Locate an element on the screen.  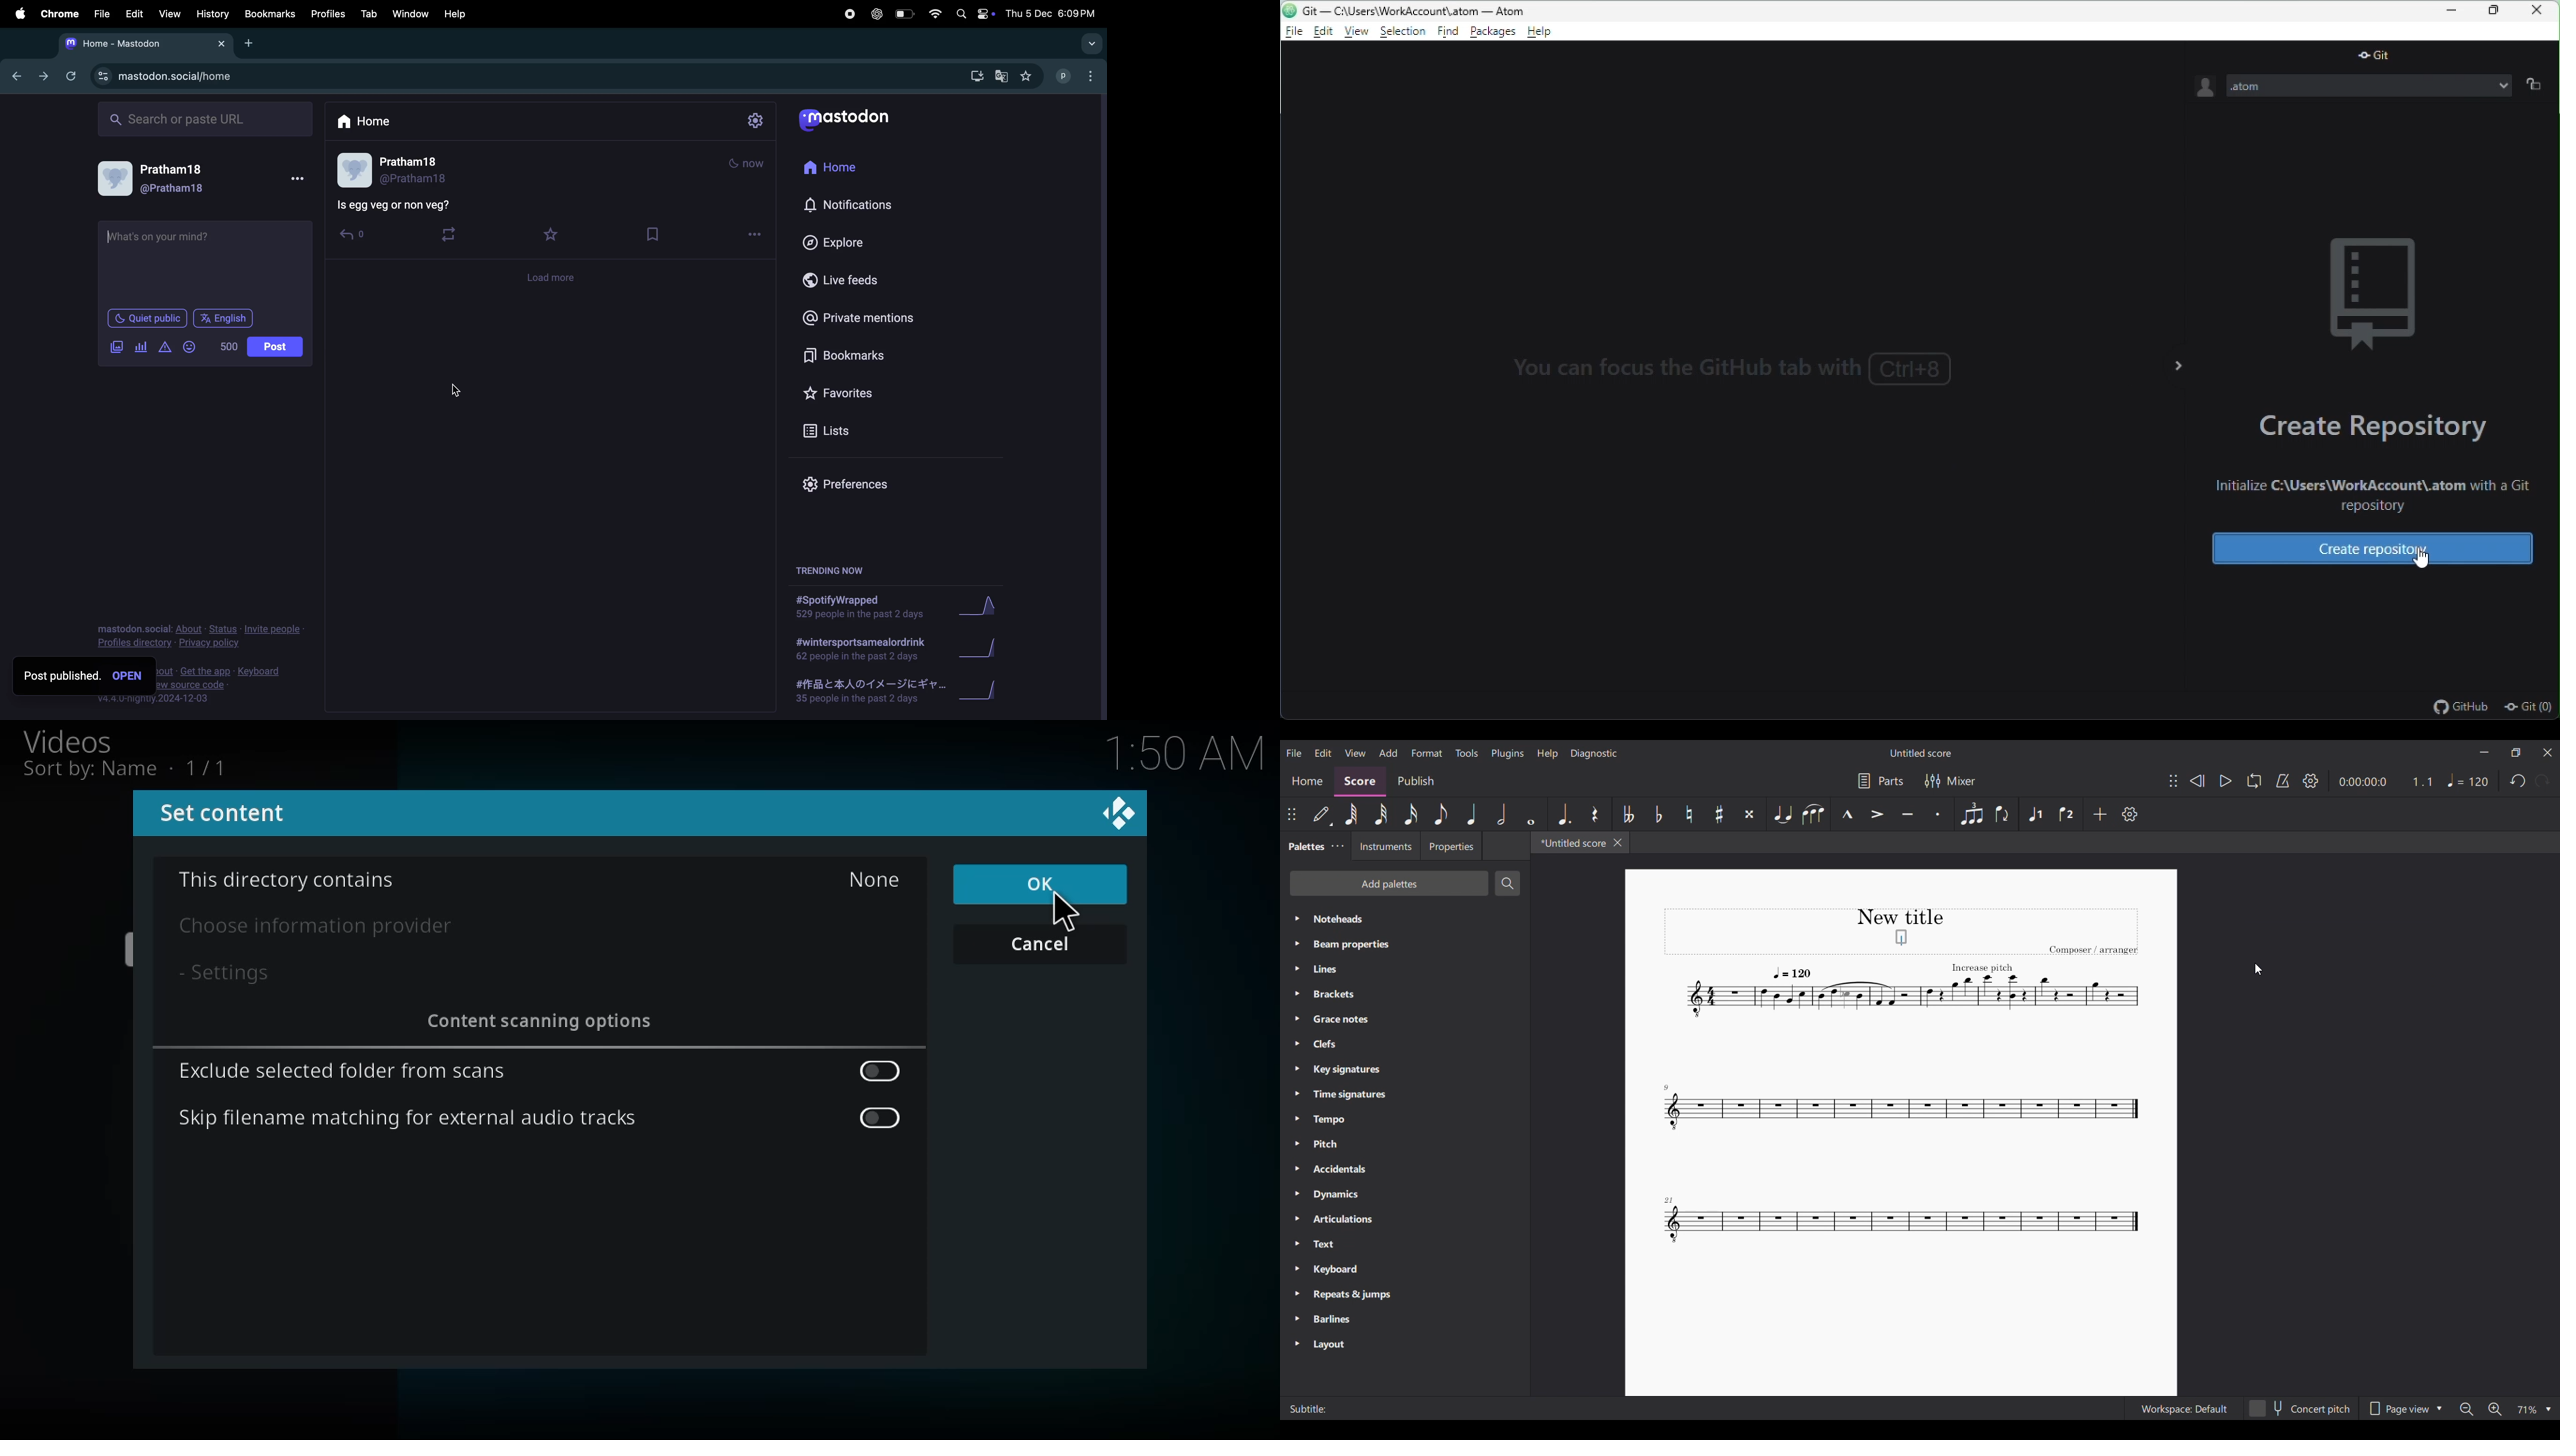
minimize is located at coordinates (2457, 11).